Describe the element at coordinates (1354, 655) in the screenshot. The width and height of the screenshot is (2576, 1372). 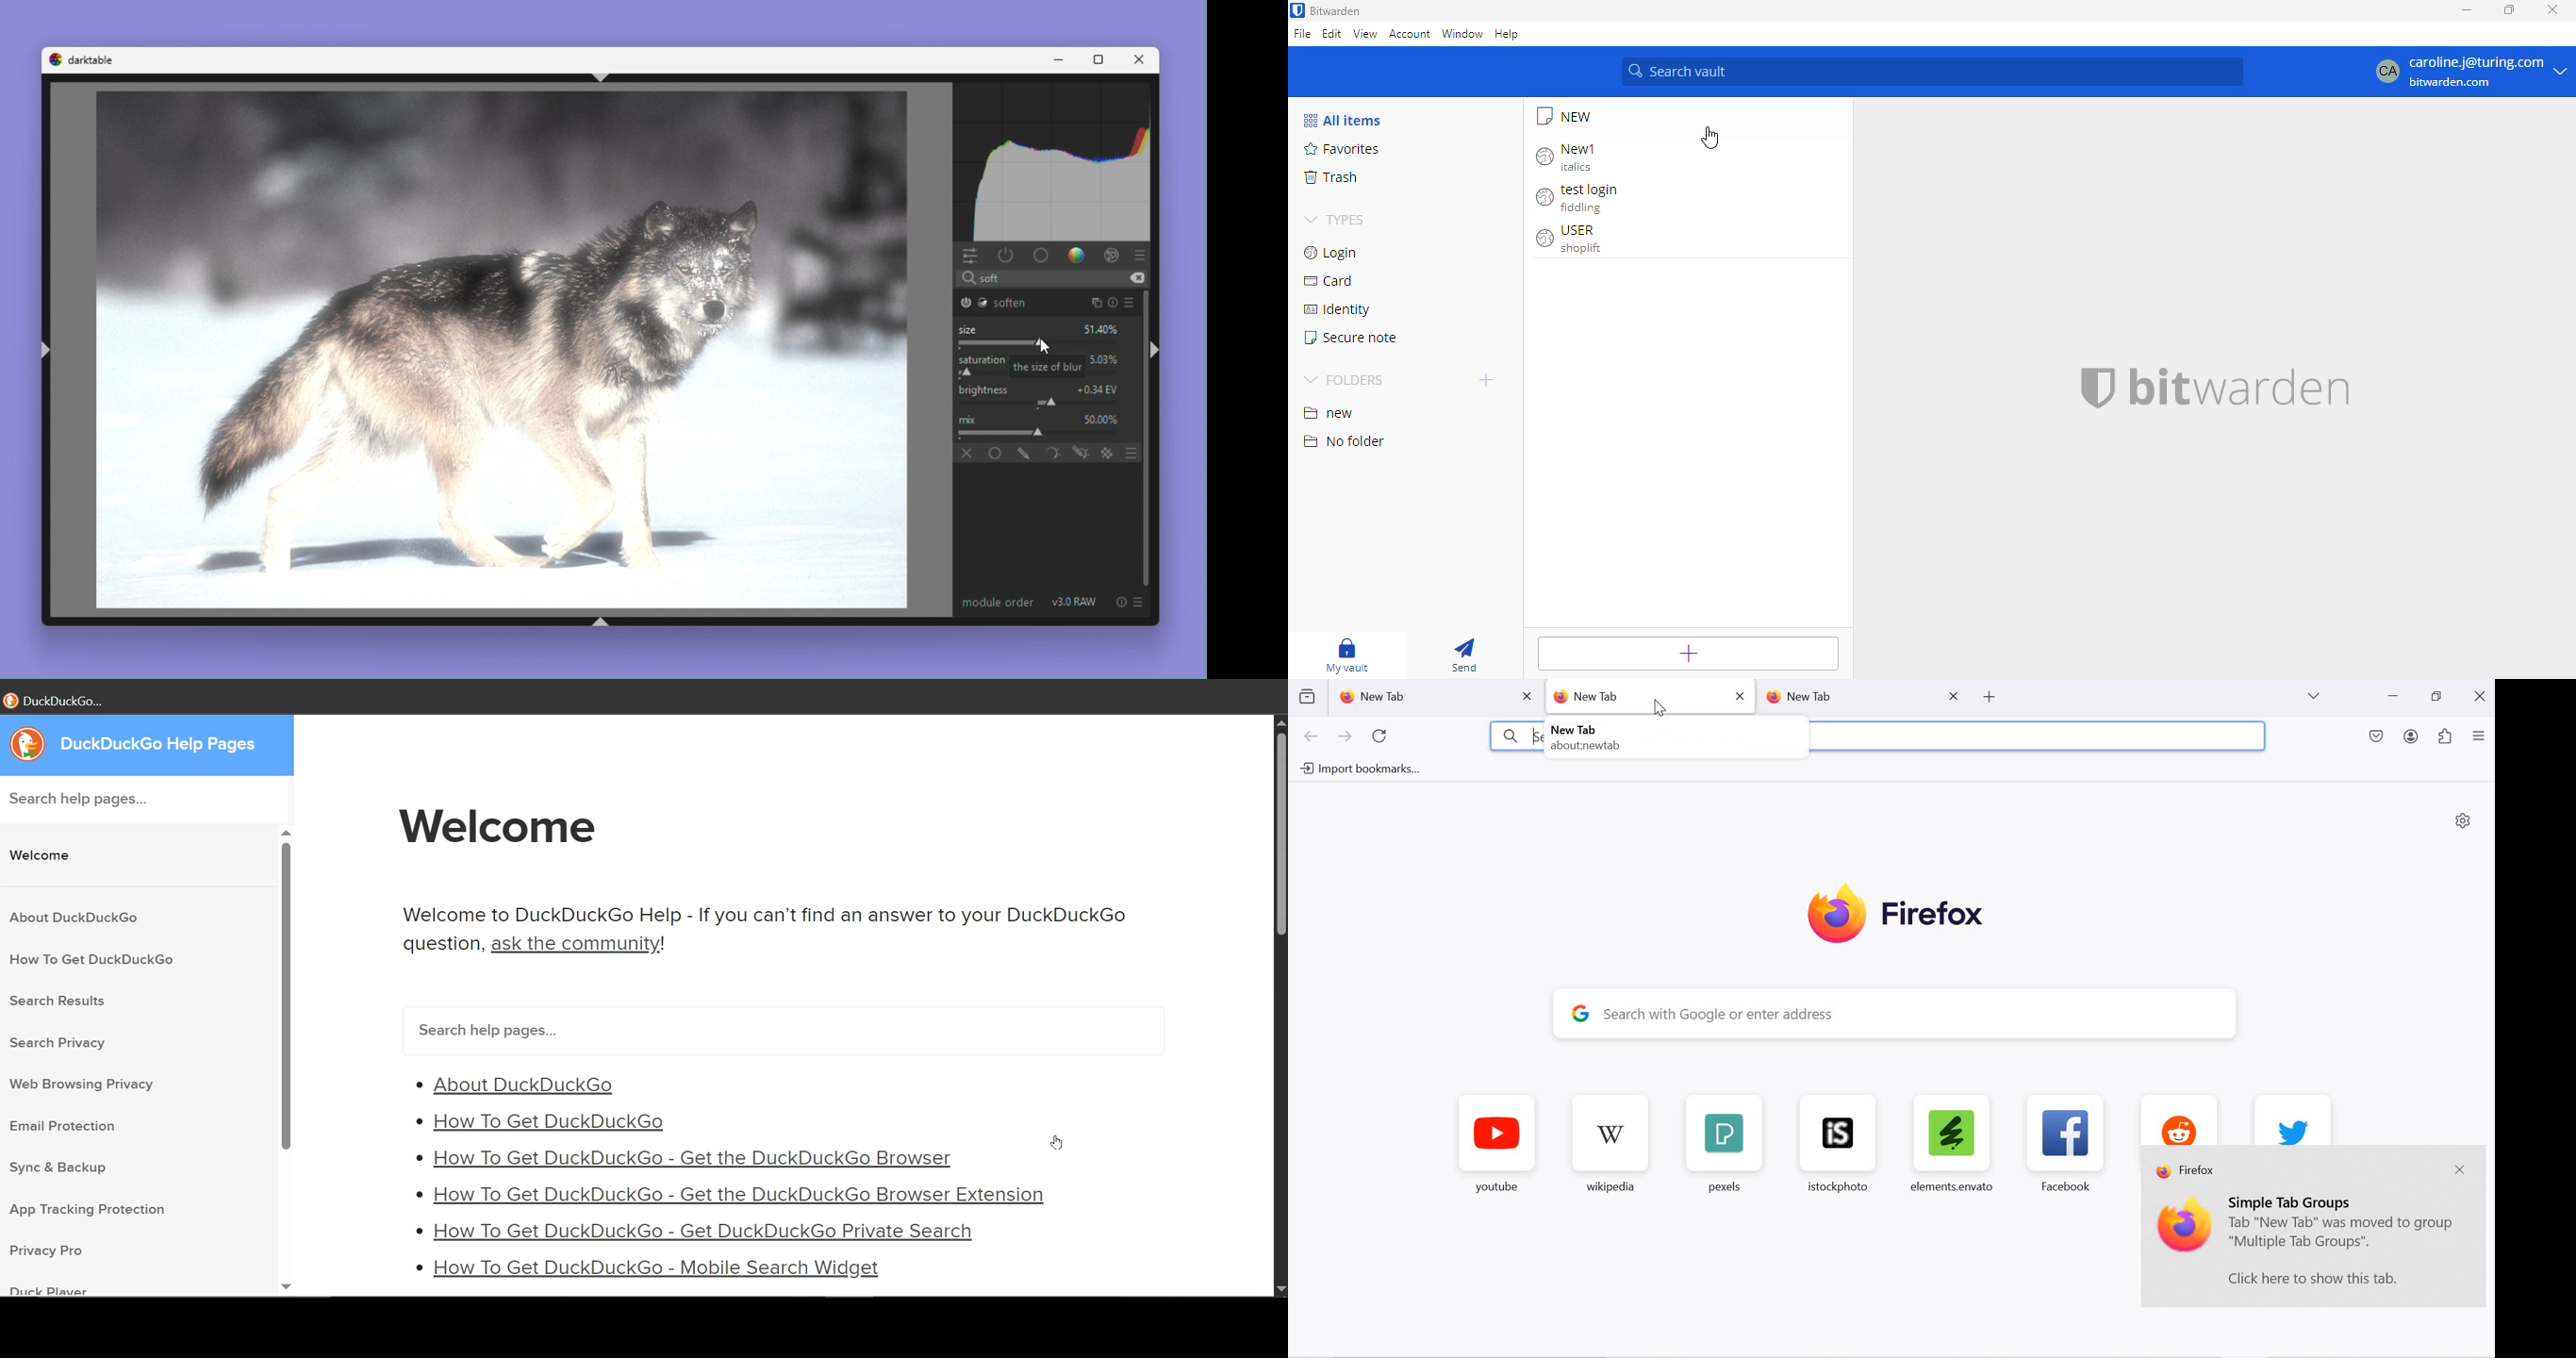
I see `my vault` at that location.